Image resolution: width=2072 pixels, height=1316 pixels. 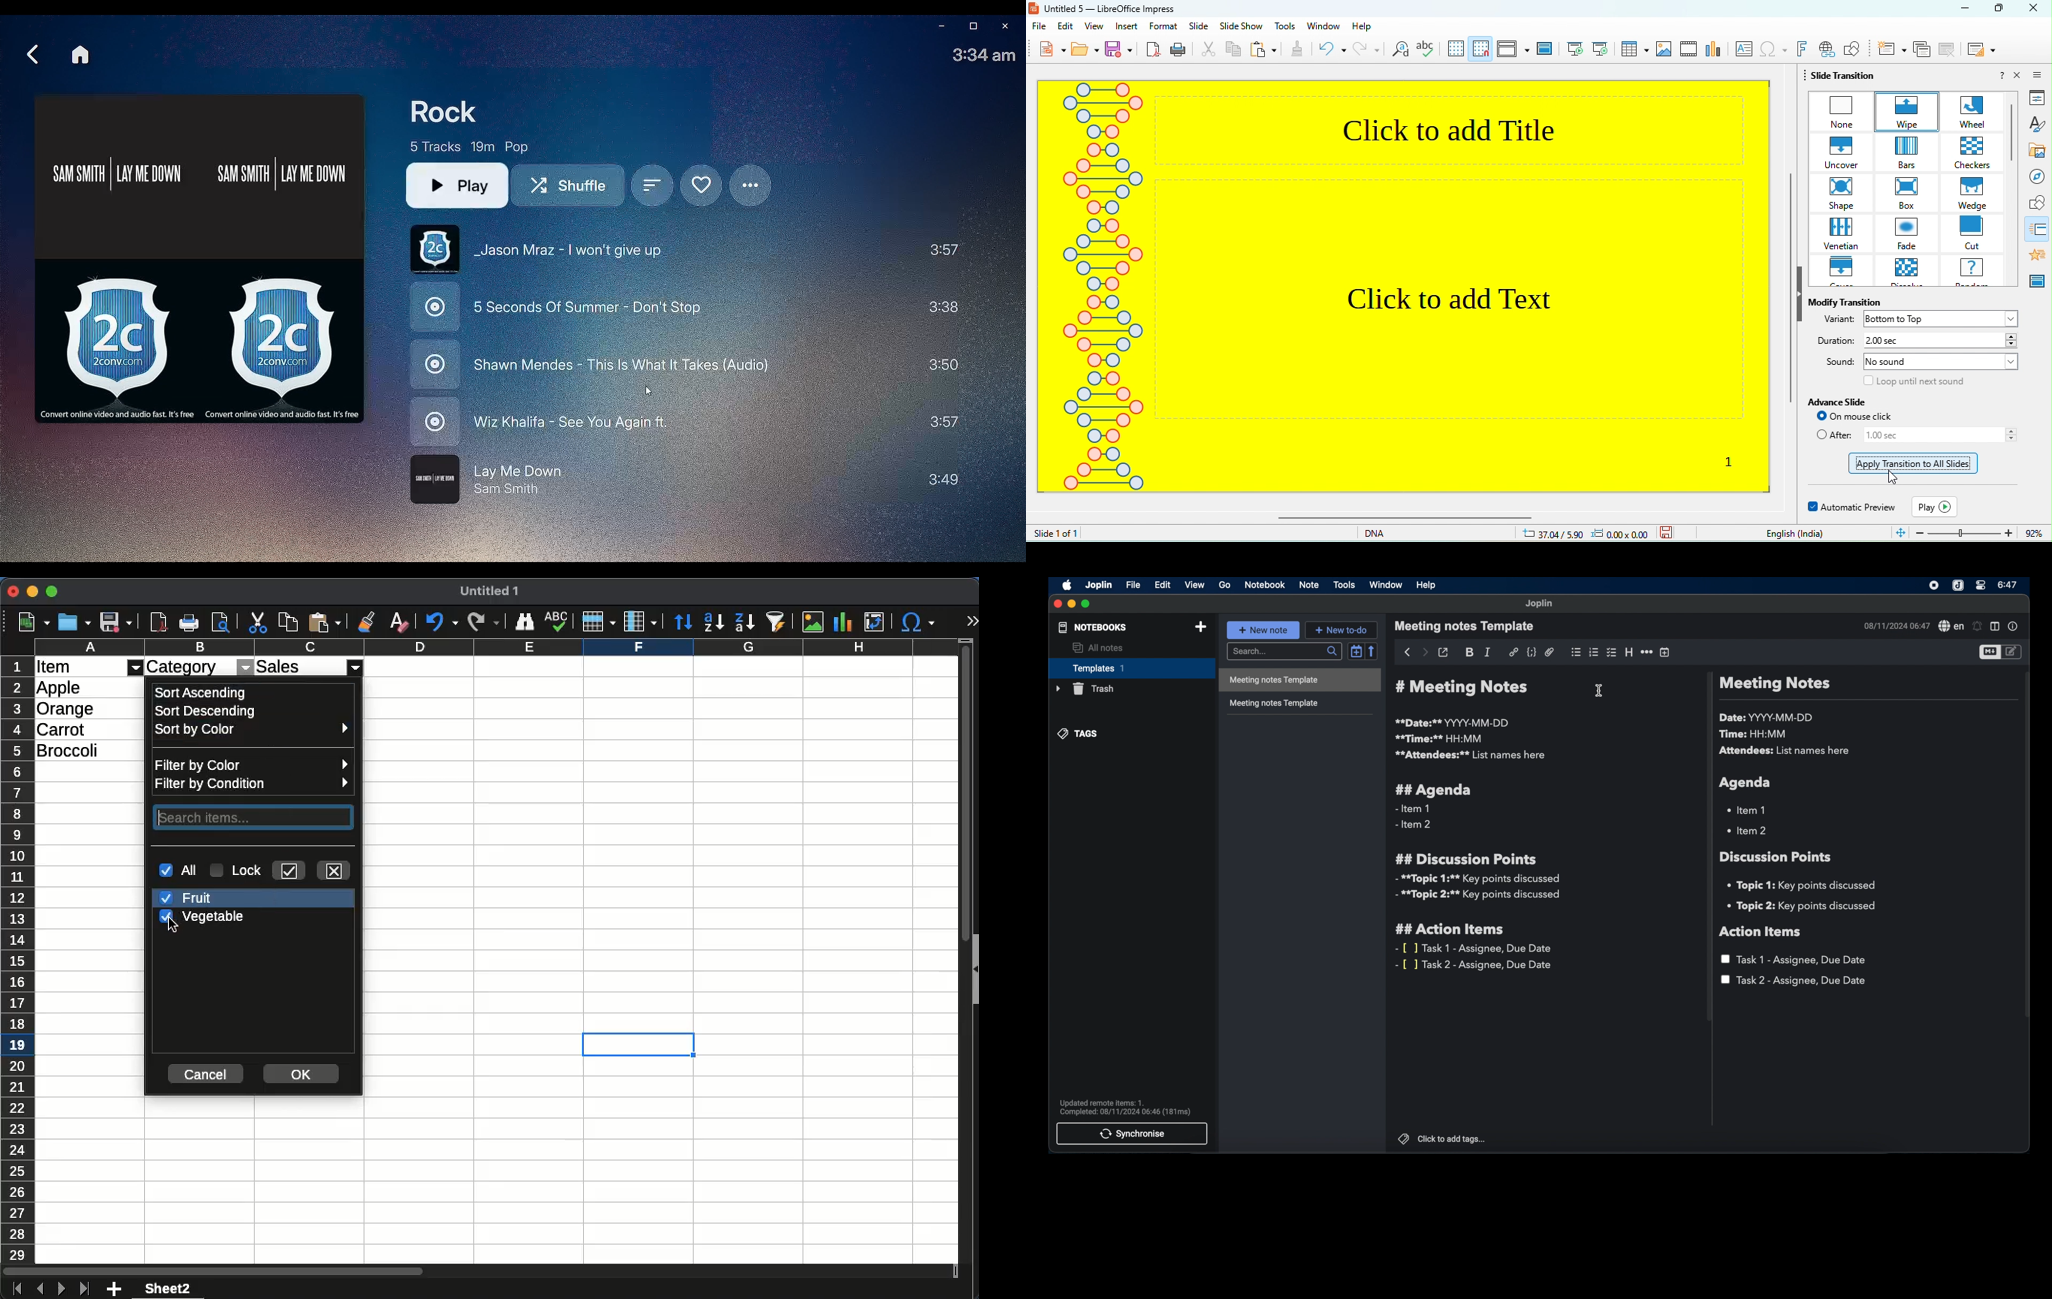 I want to click on Joplin, so click(x=1540, y=604).